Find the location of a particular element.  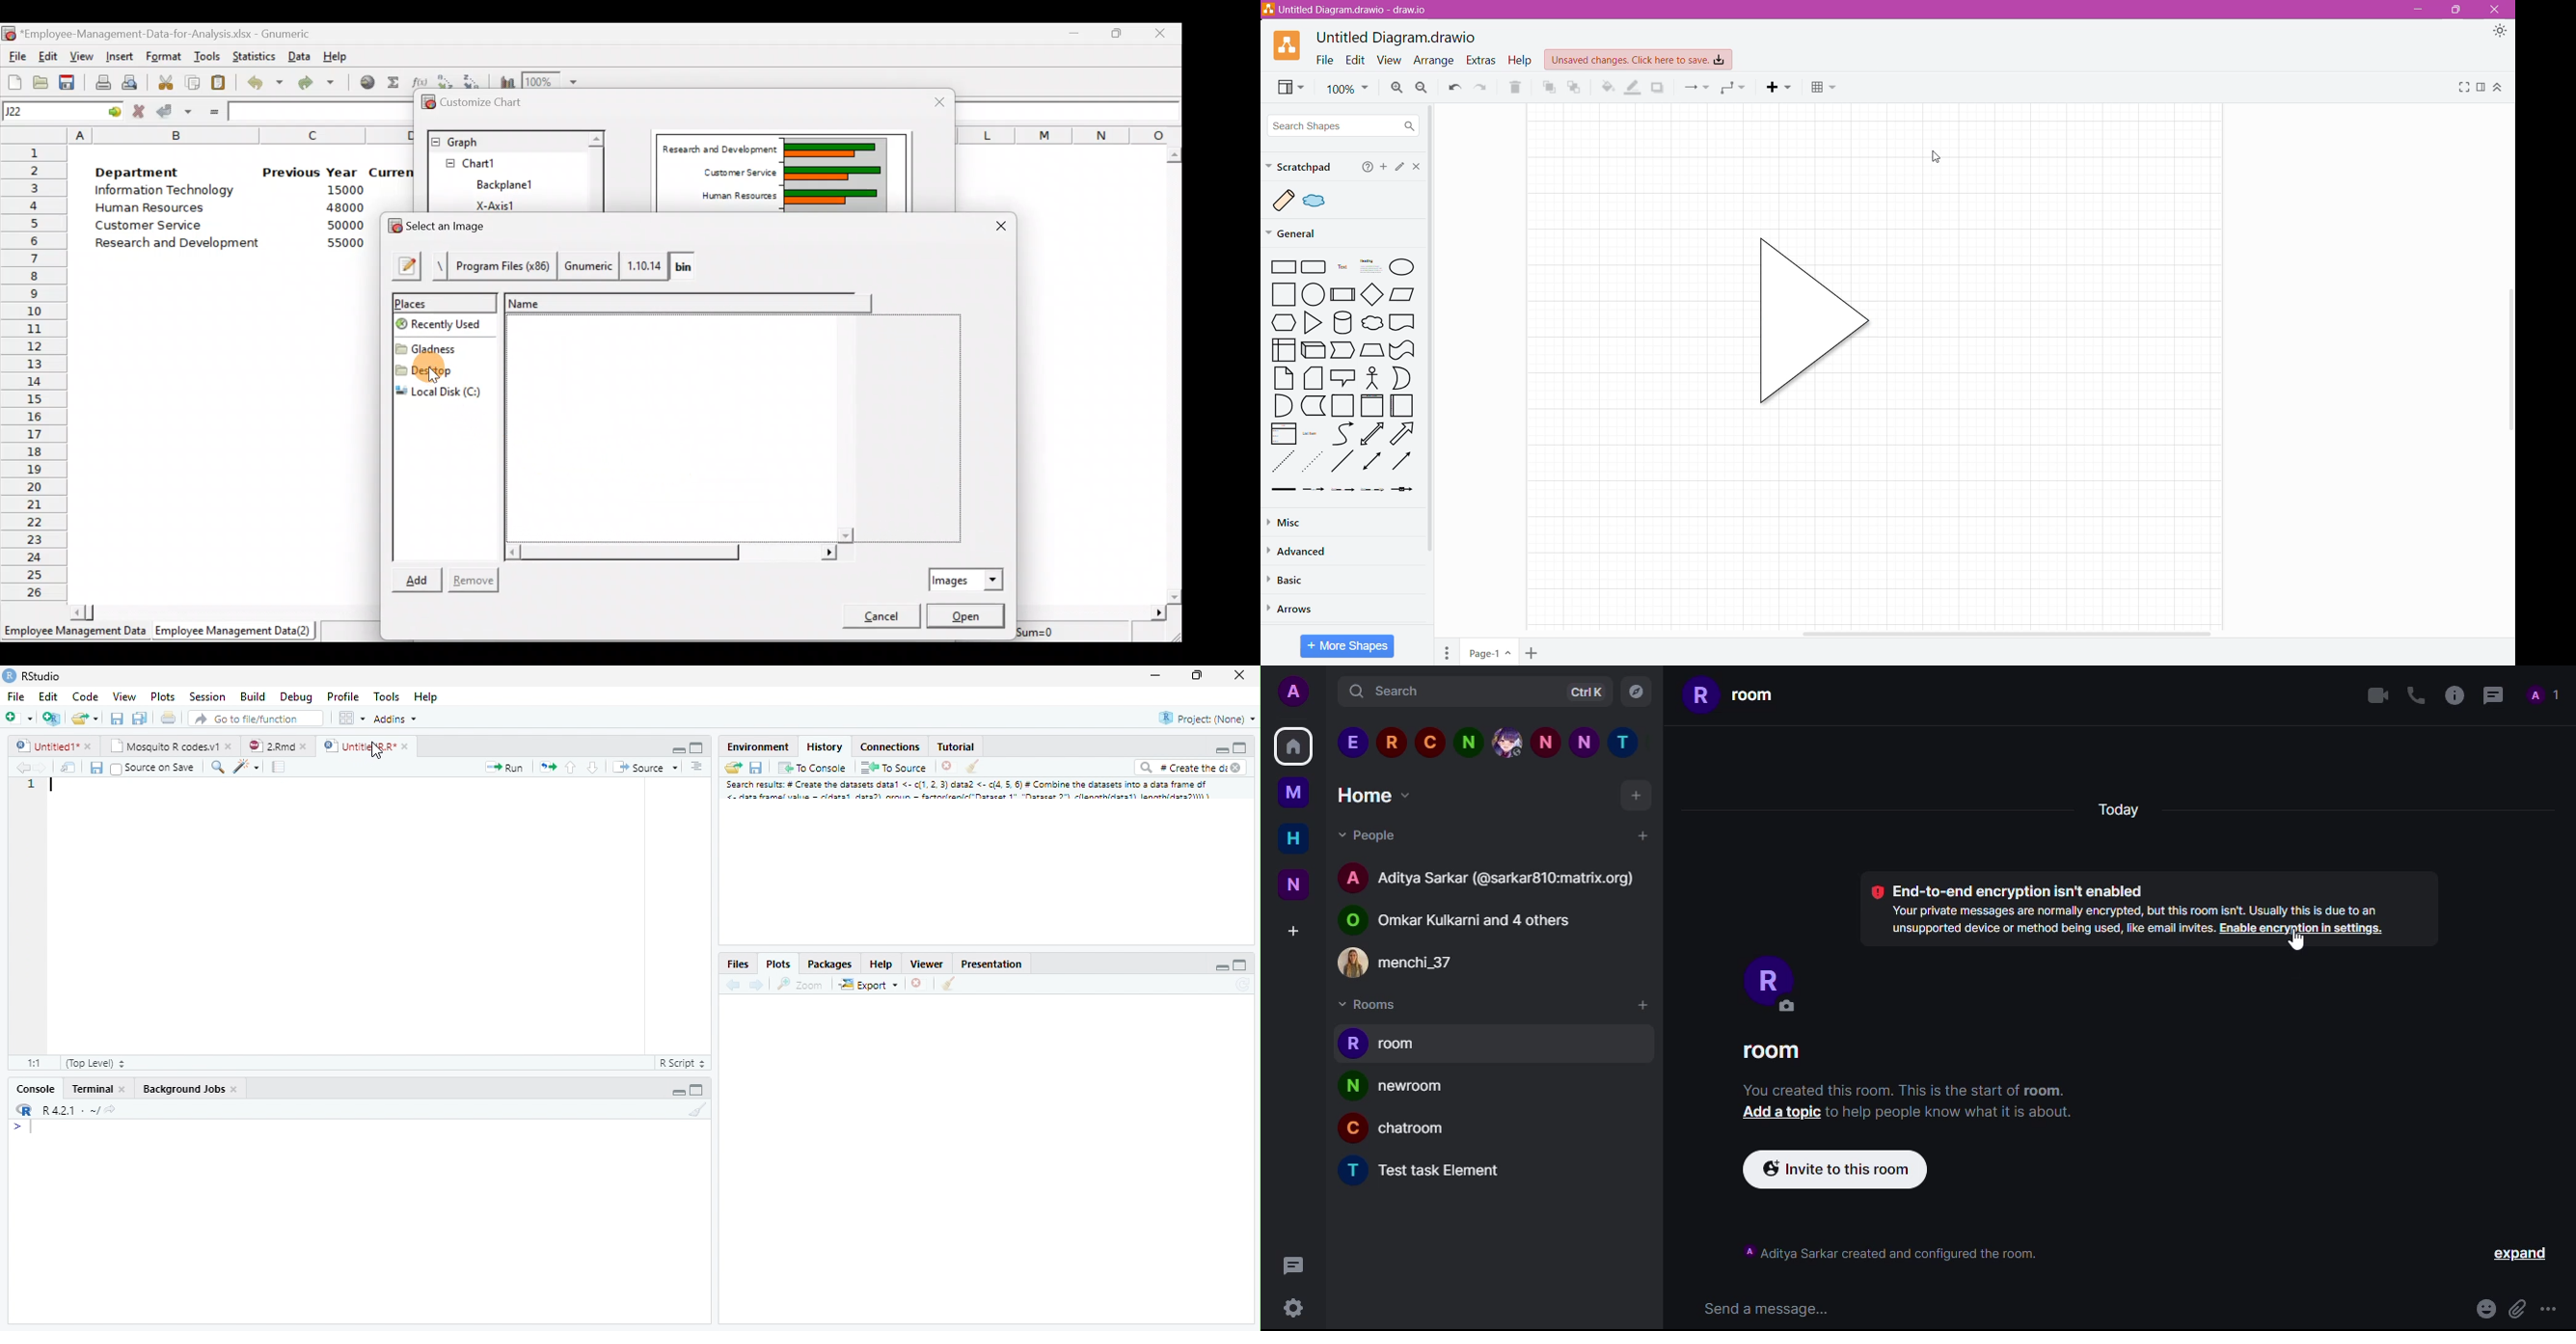

more is located at coordinates (2550, 1309).